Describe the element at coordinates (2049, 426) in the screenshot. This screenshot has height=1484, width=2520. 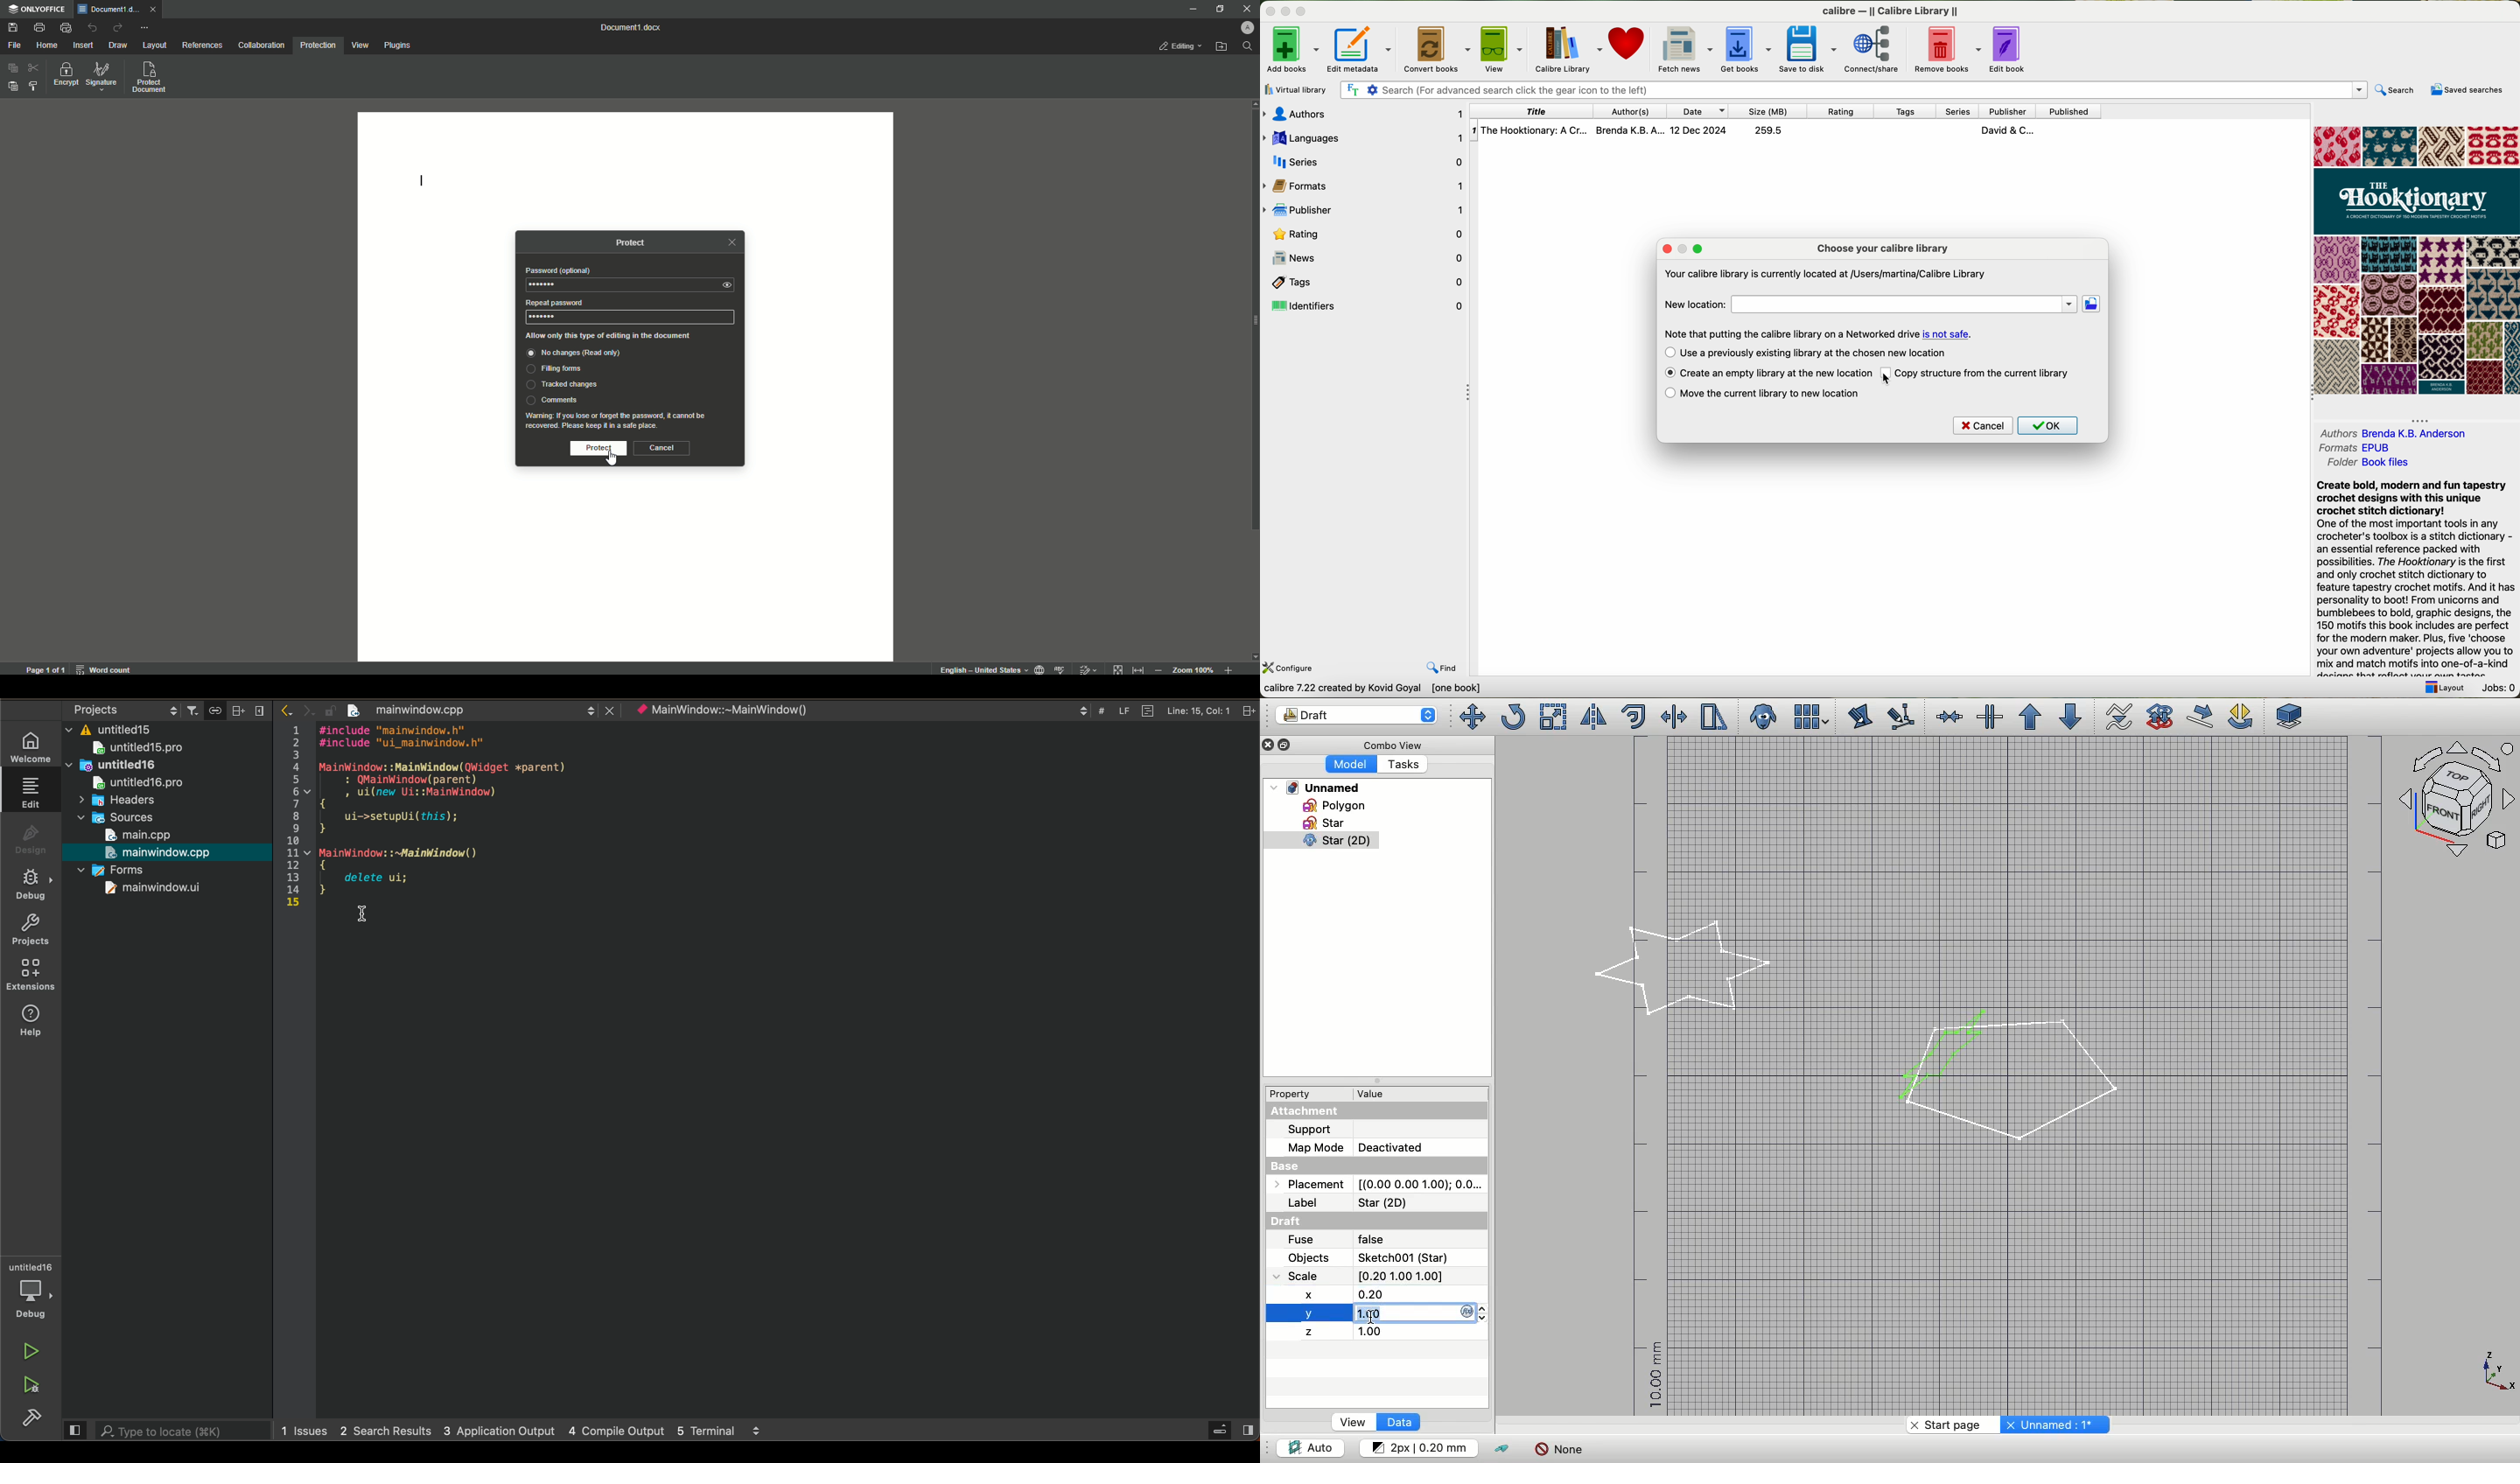
I see `OK` at that location.